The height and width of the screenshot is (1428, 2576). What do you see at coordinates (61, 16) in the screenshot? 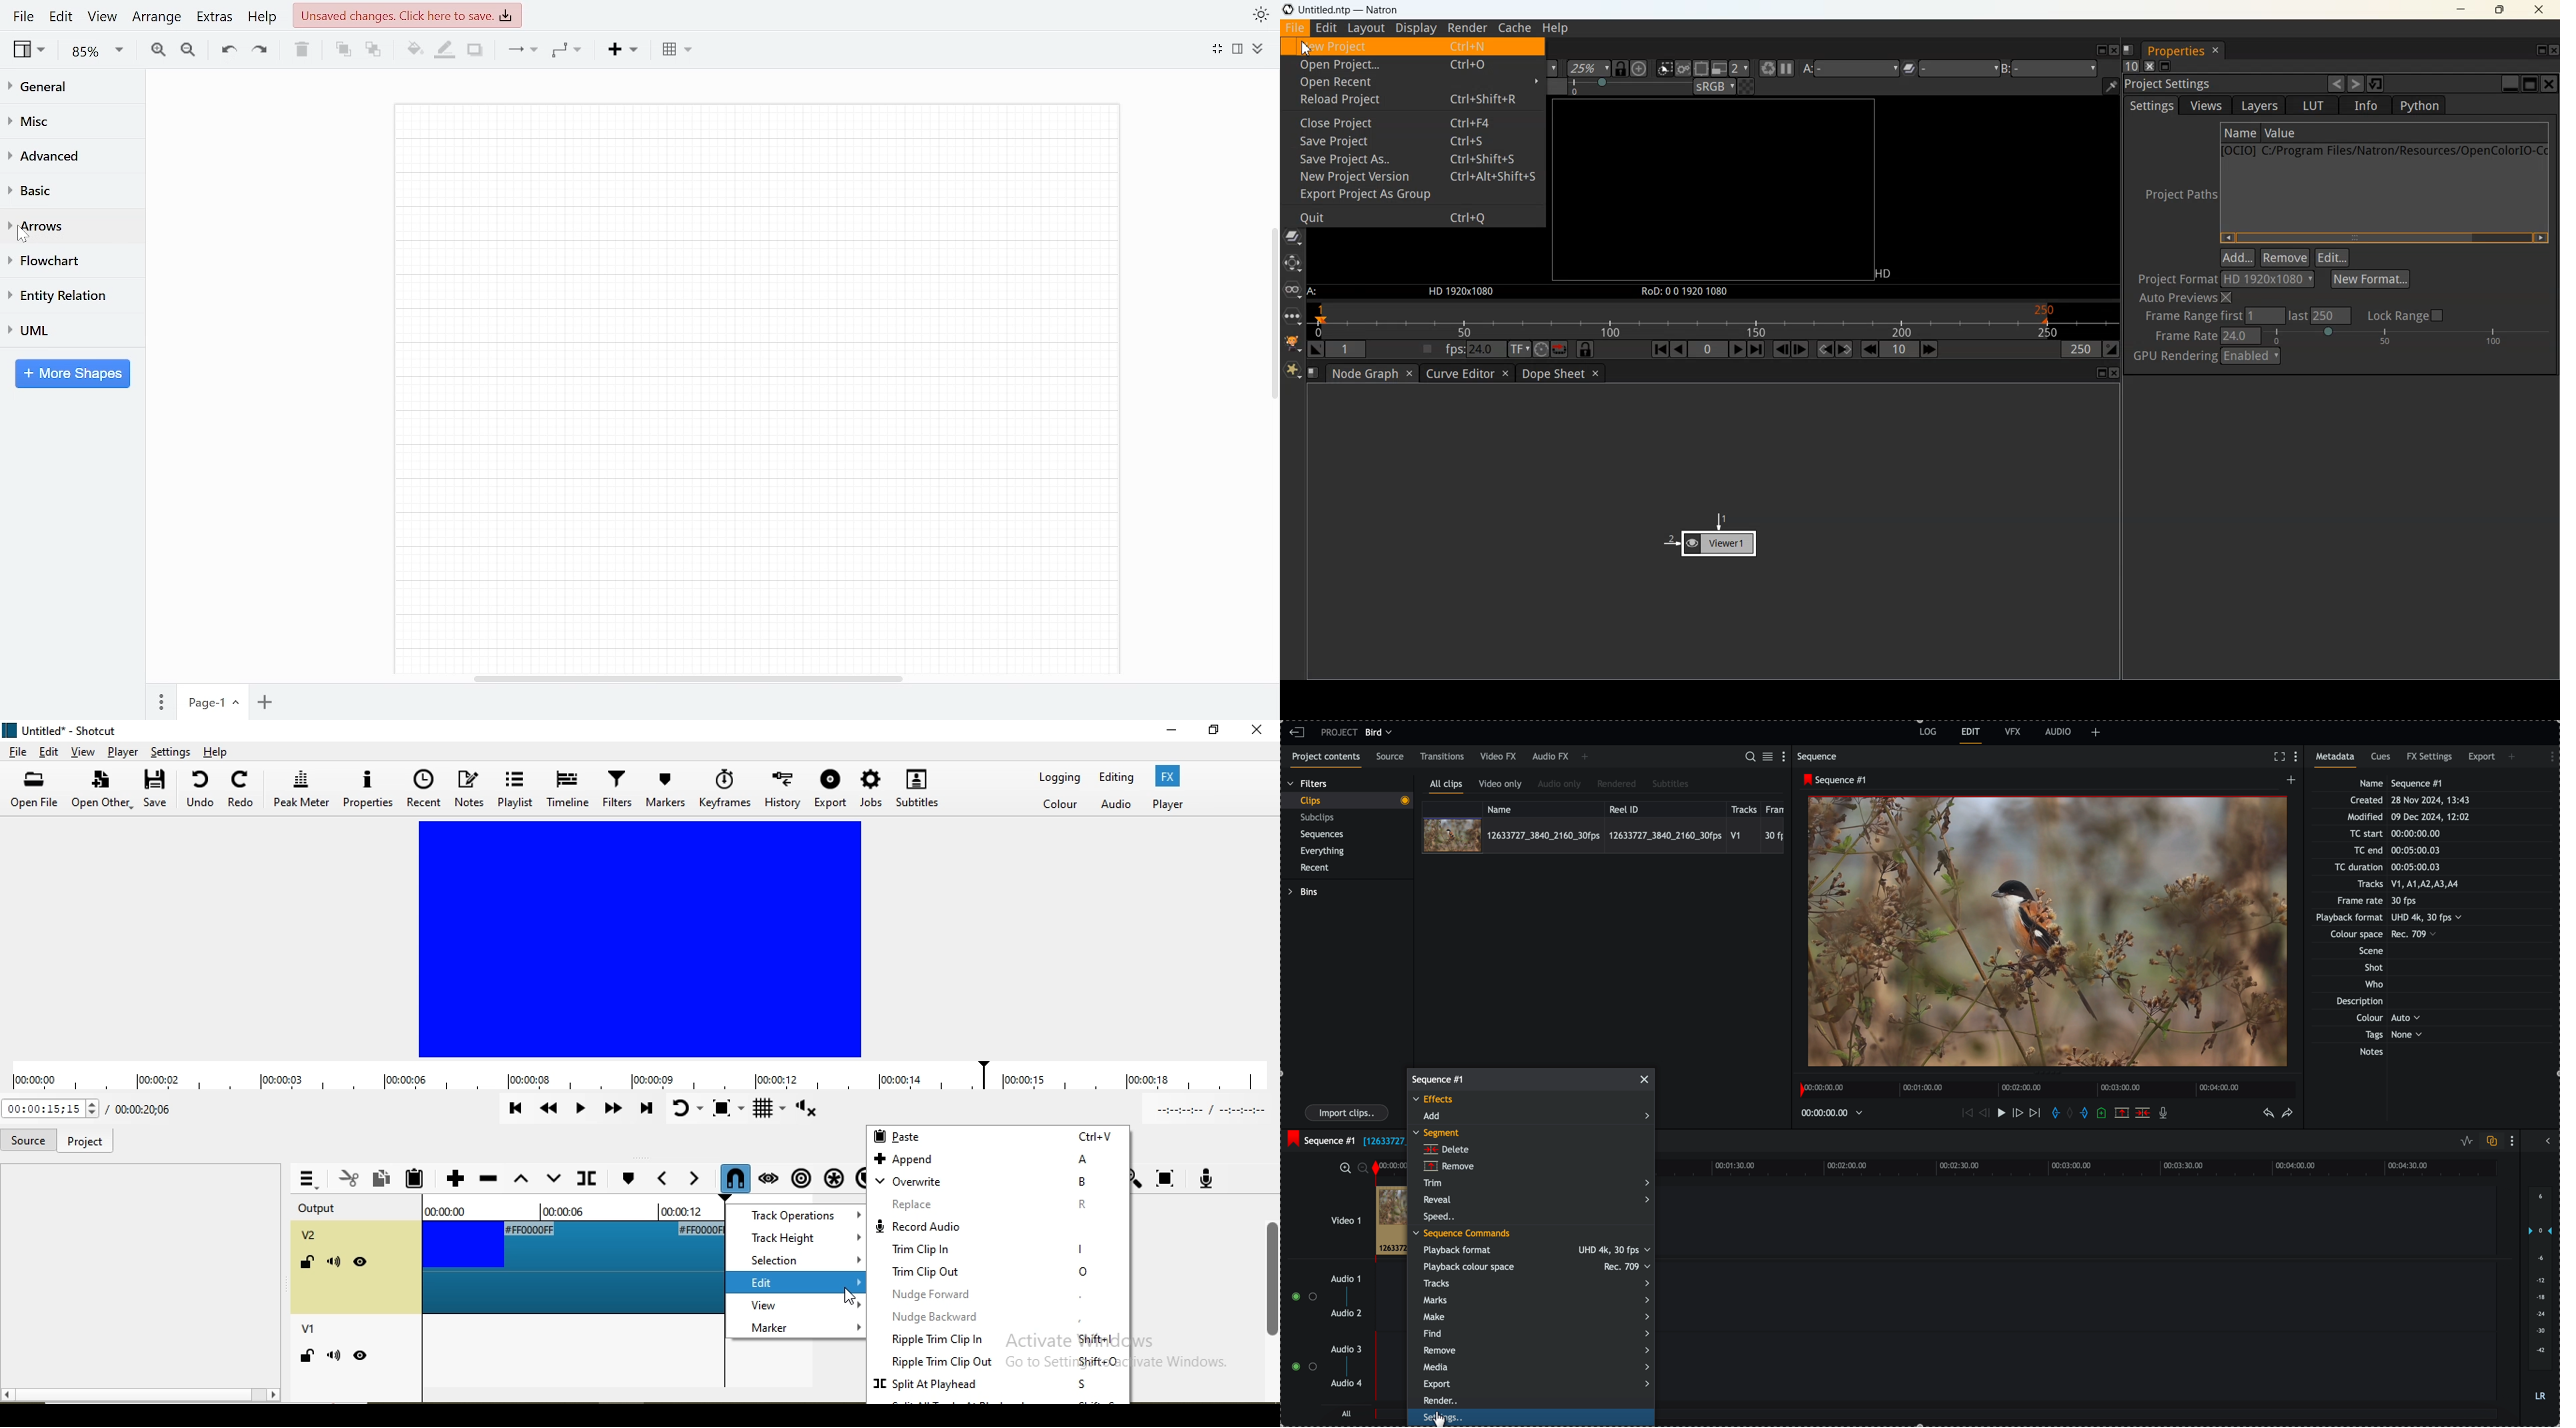
I see `EDit` at bounding box center [61, 16].